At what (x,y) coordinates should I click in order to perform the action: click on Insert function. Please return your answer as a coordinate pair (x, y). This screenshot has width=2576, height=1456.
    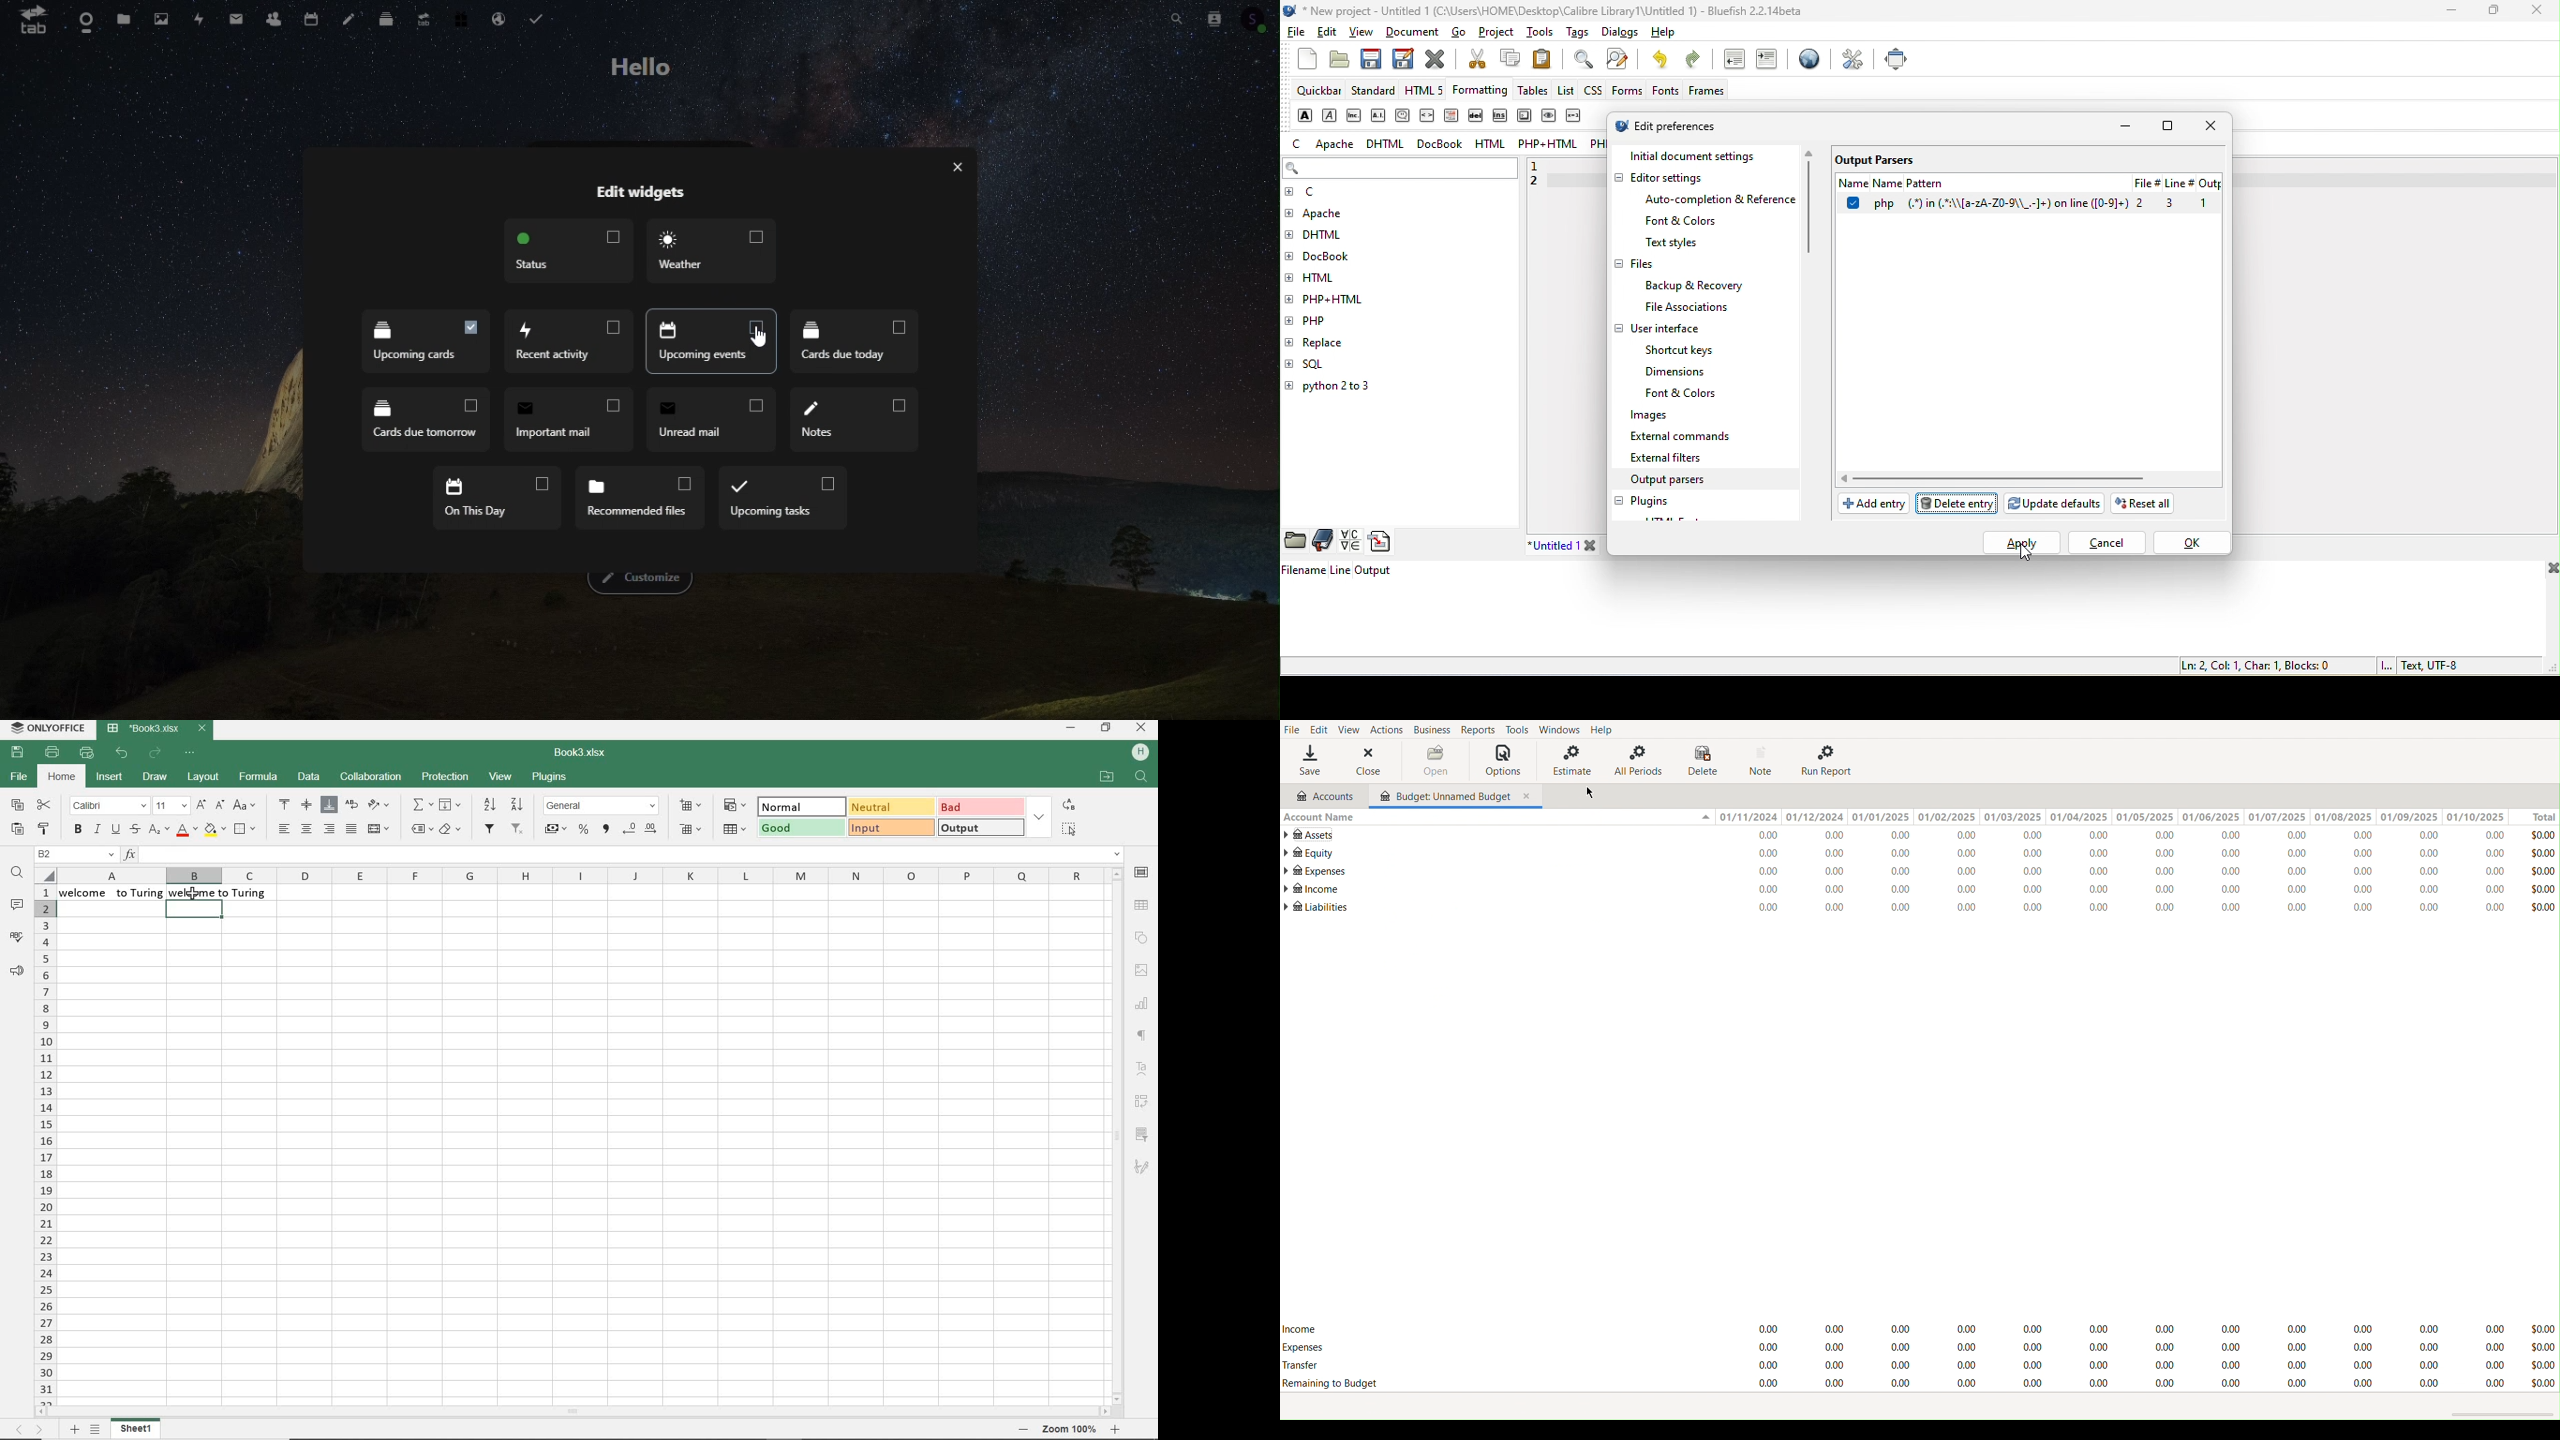
    Looking at the image, I should click on (622, 857).